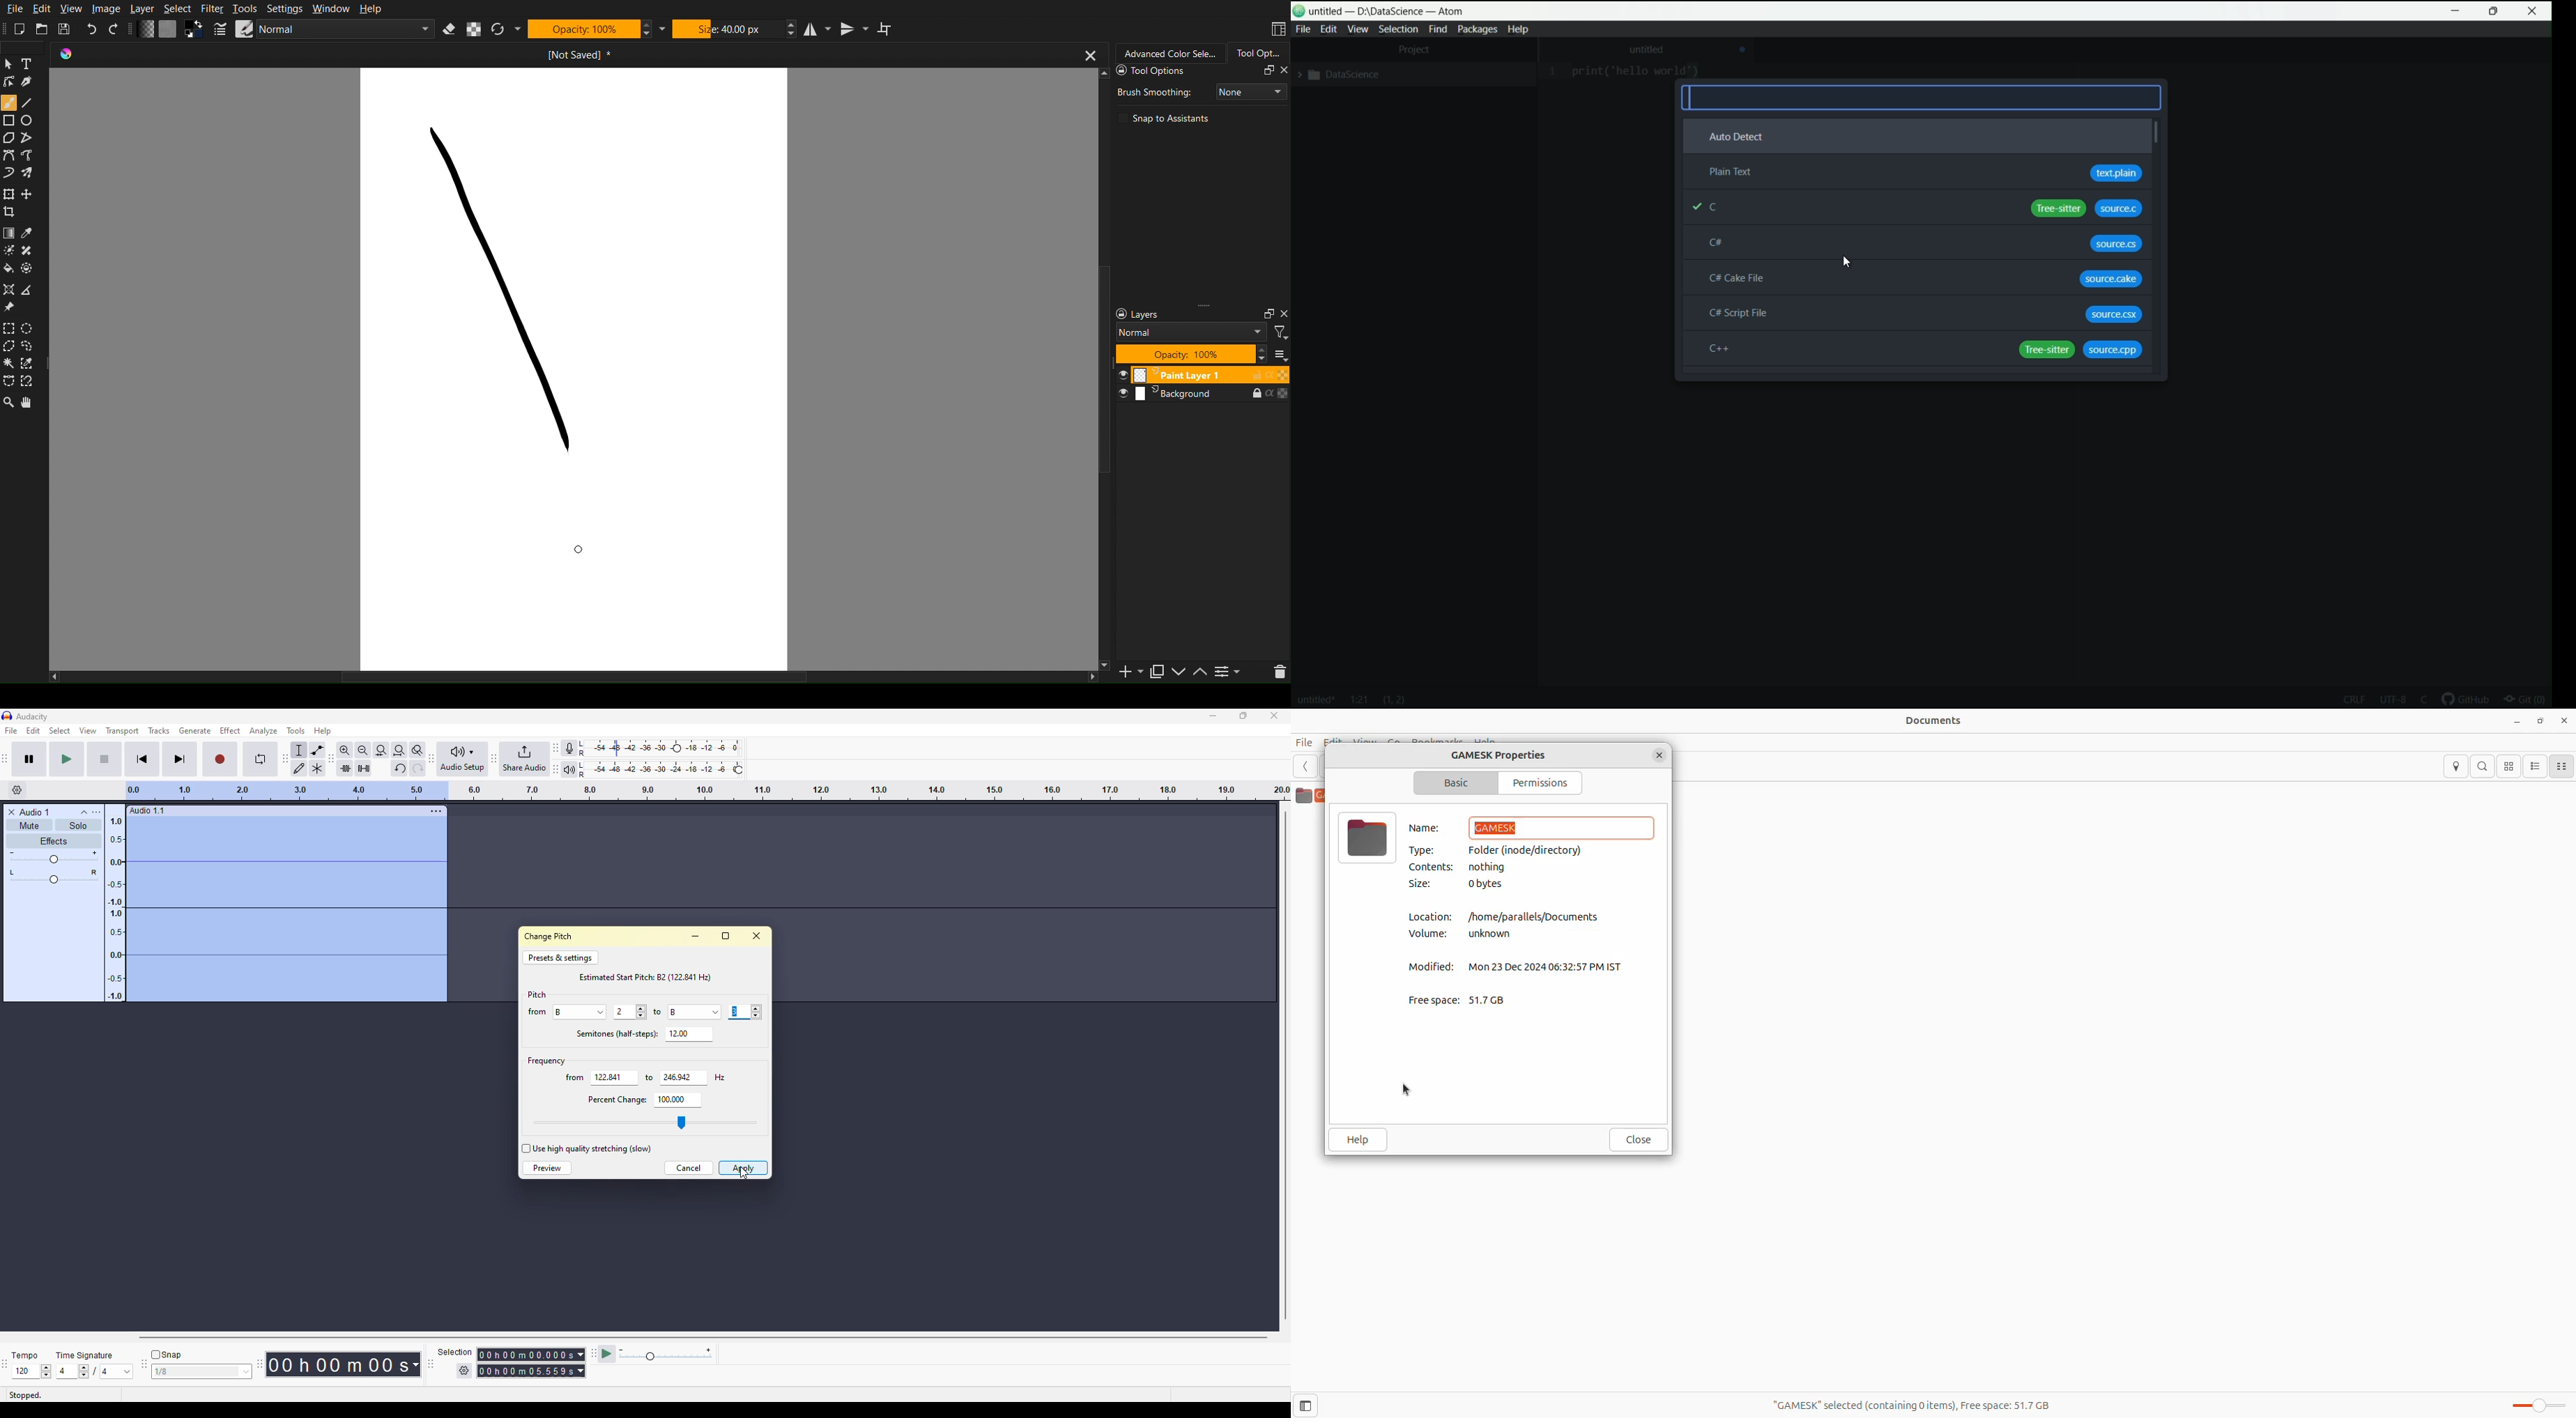 This screenshot has width=2576, height=1428. What do you see at coordinates (1101, 370) in the screenshot?
I see `Scrollbar` at bounding box center [1101, 370].